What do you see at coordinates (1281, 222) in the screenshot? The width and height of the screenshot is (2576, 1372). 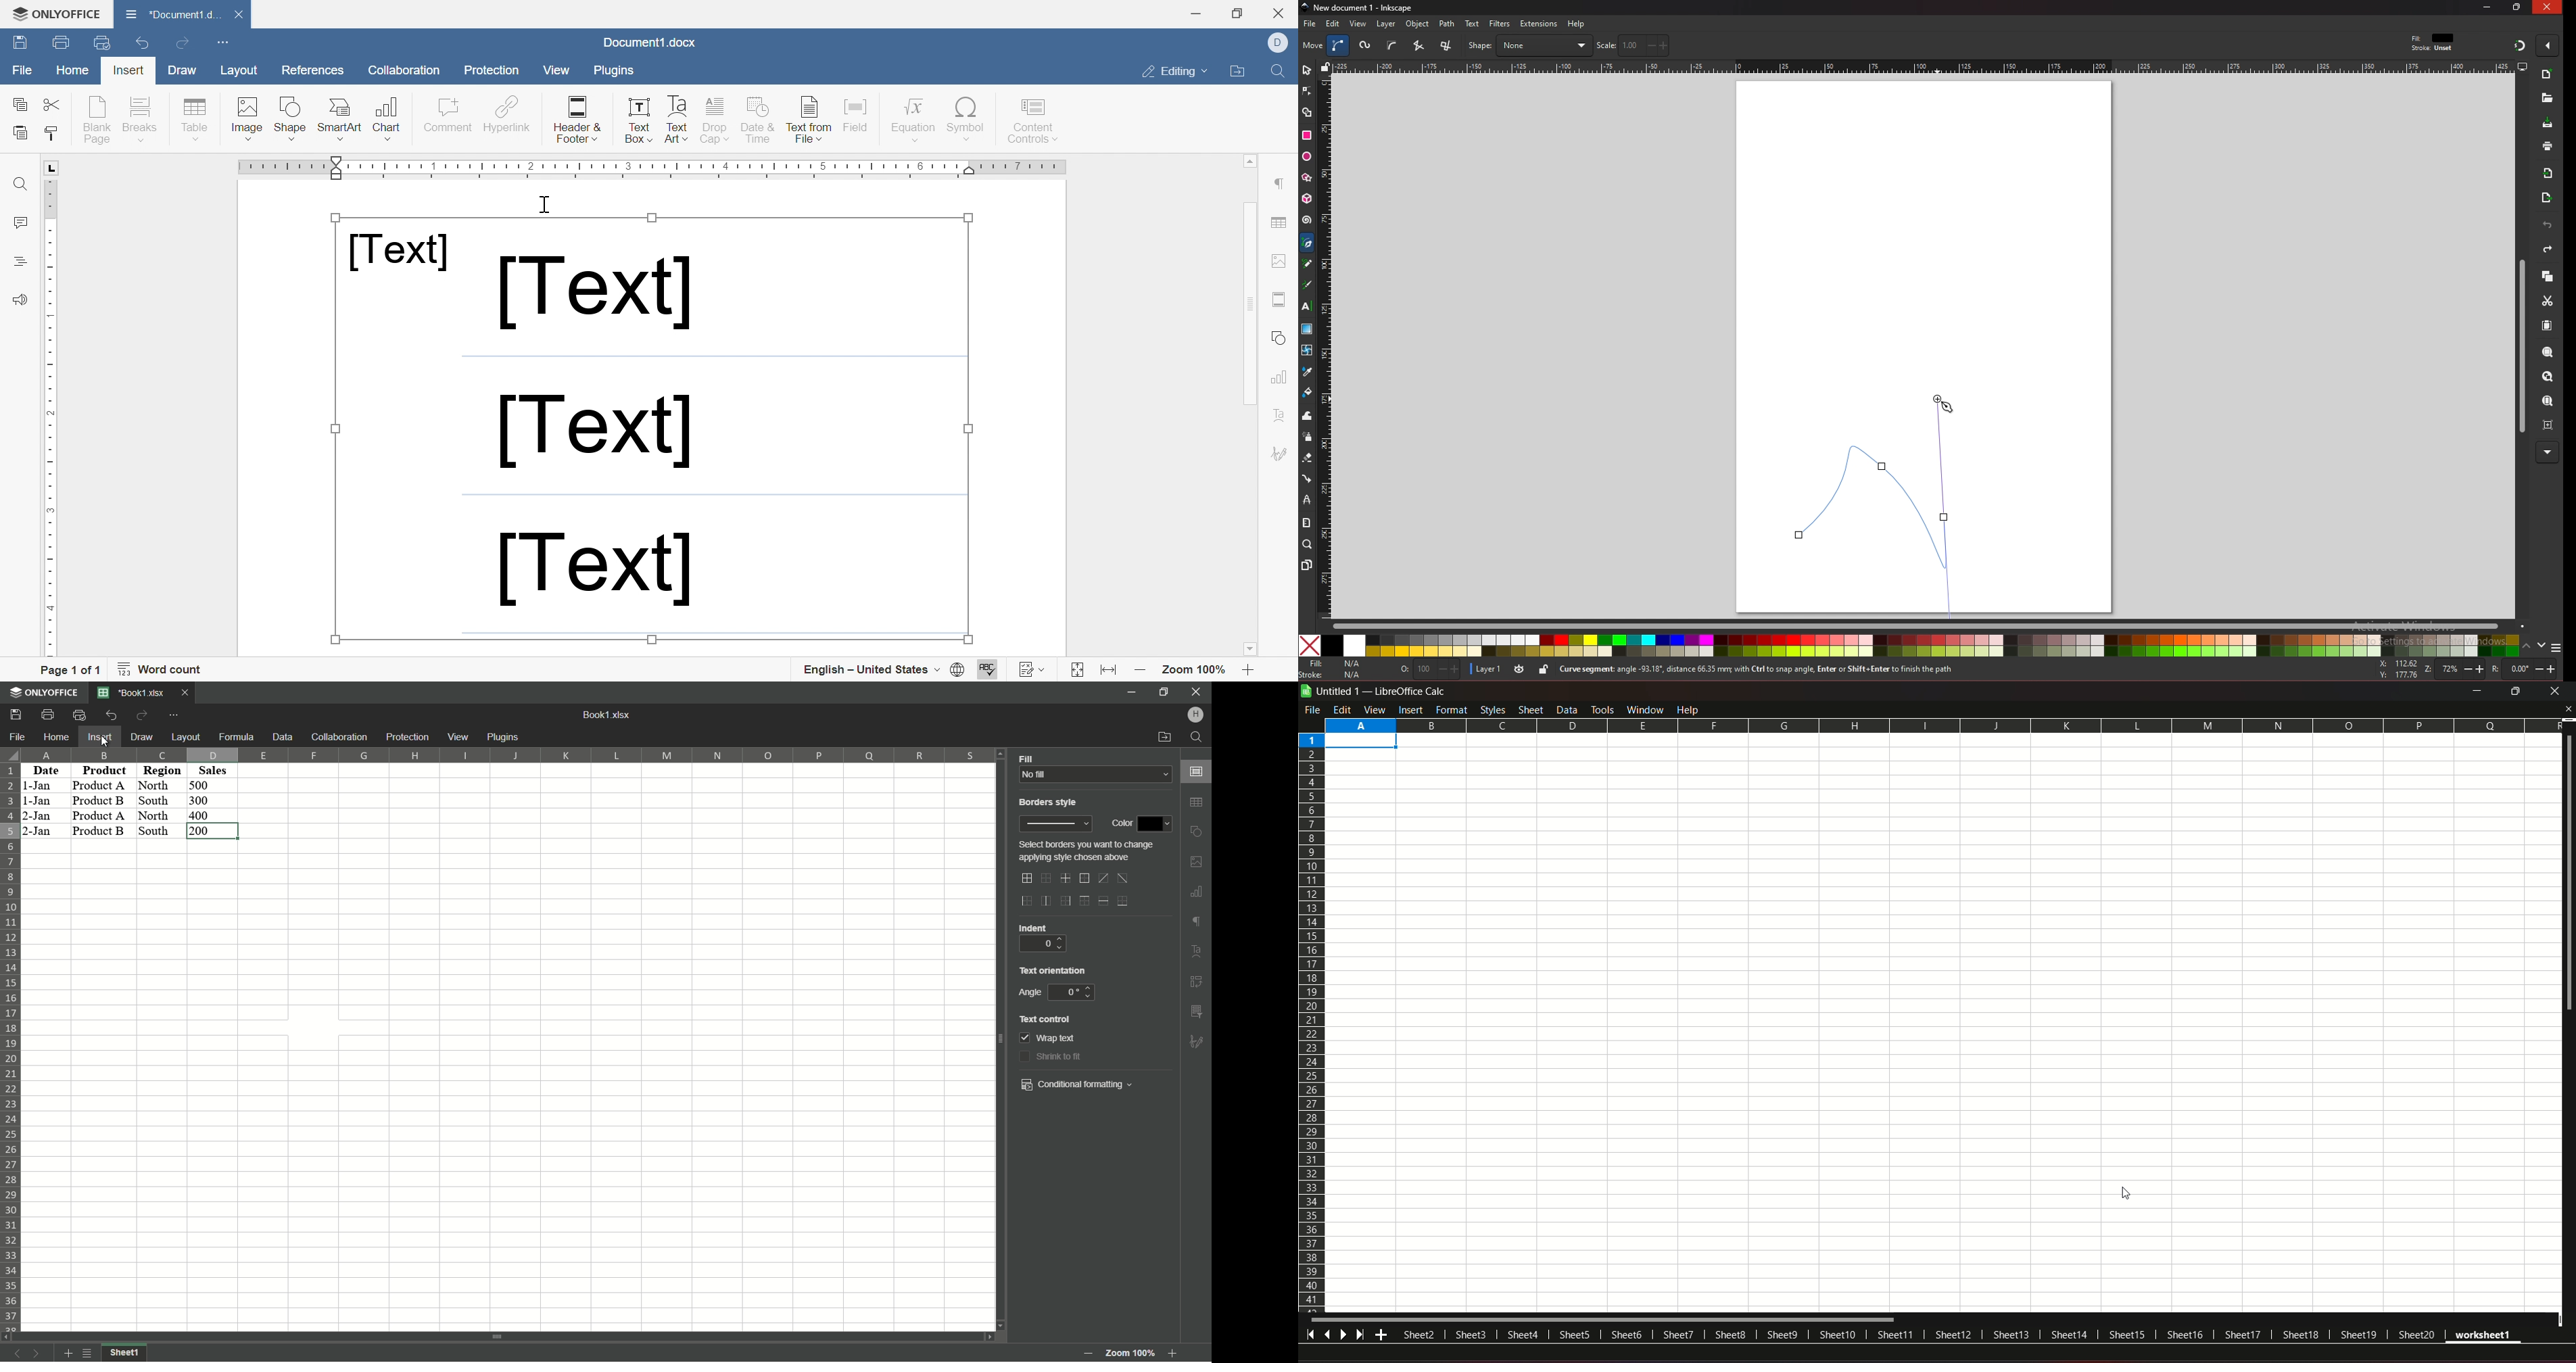 I see `Table settings` at bounding box center [1281, 222].